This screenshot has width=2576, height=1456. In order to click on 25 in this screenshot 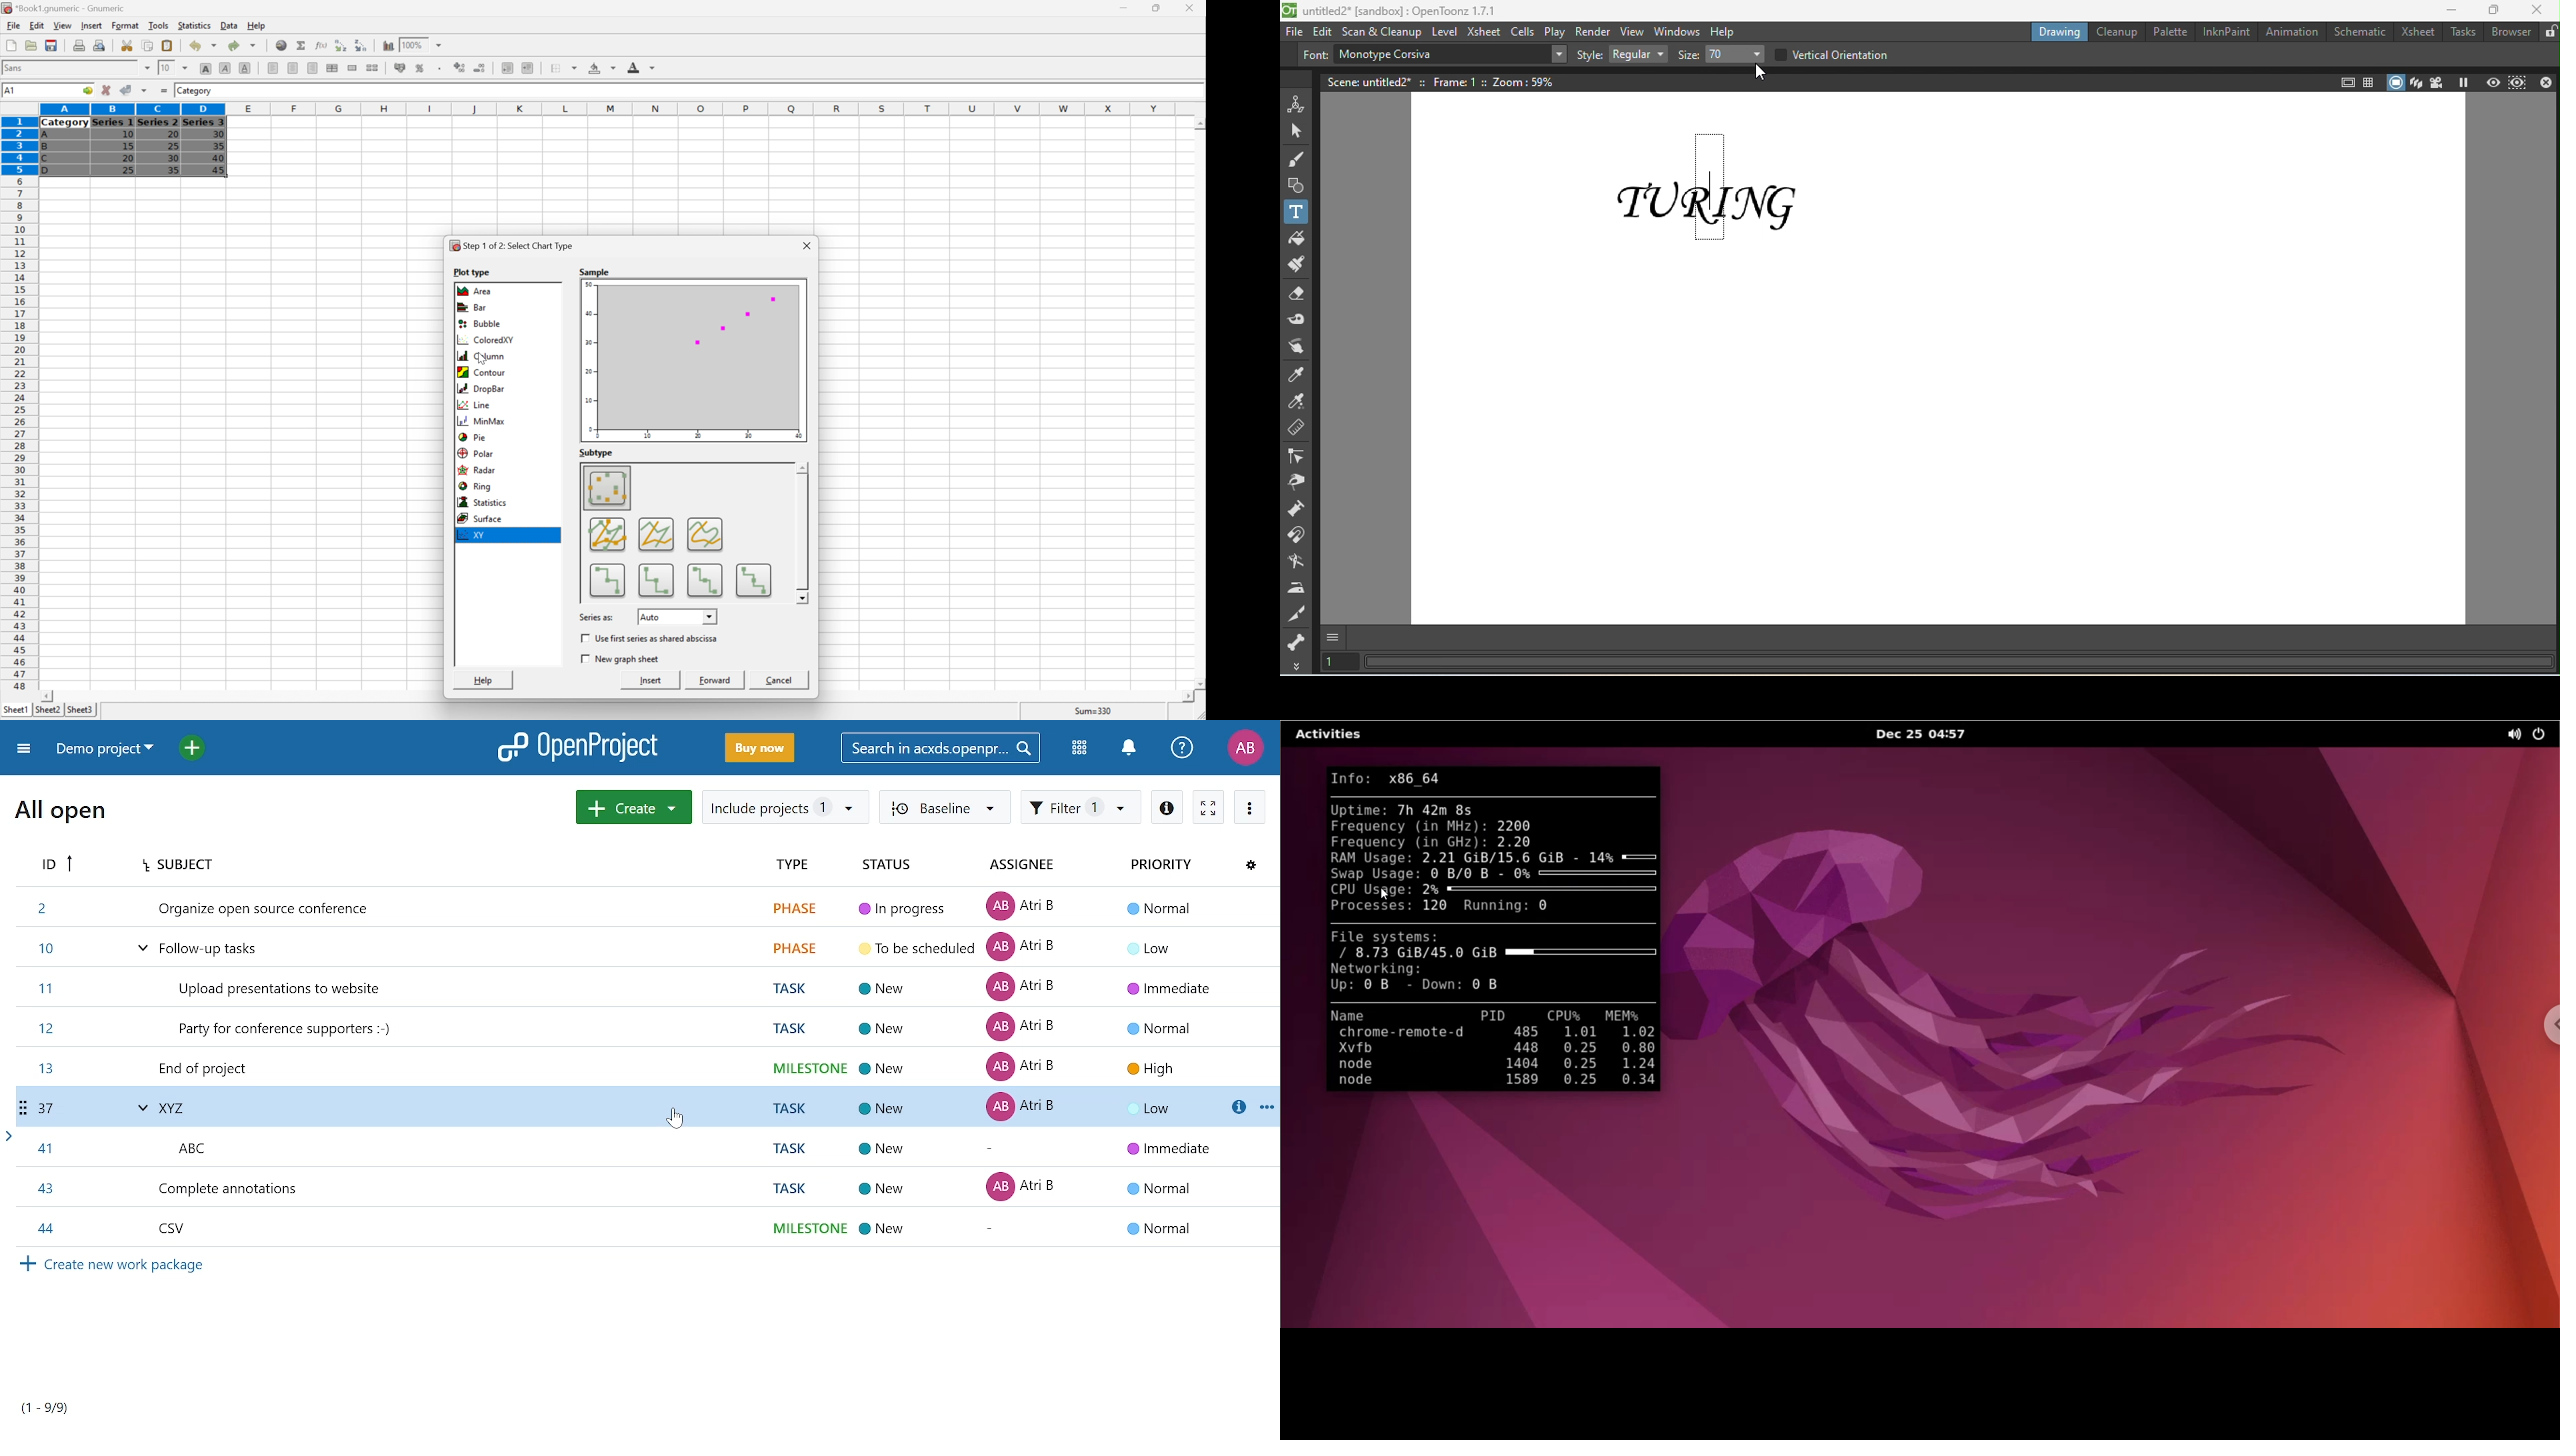, I will do `click(128, 171)`.